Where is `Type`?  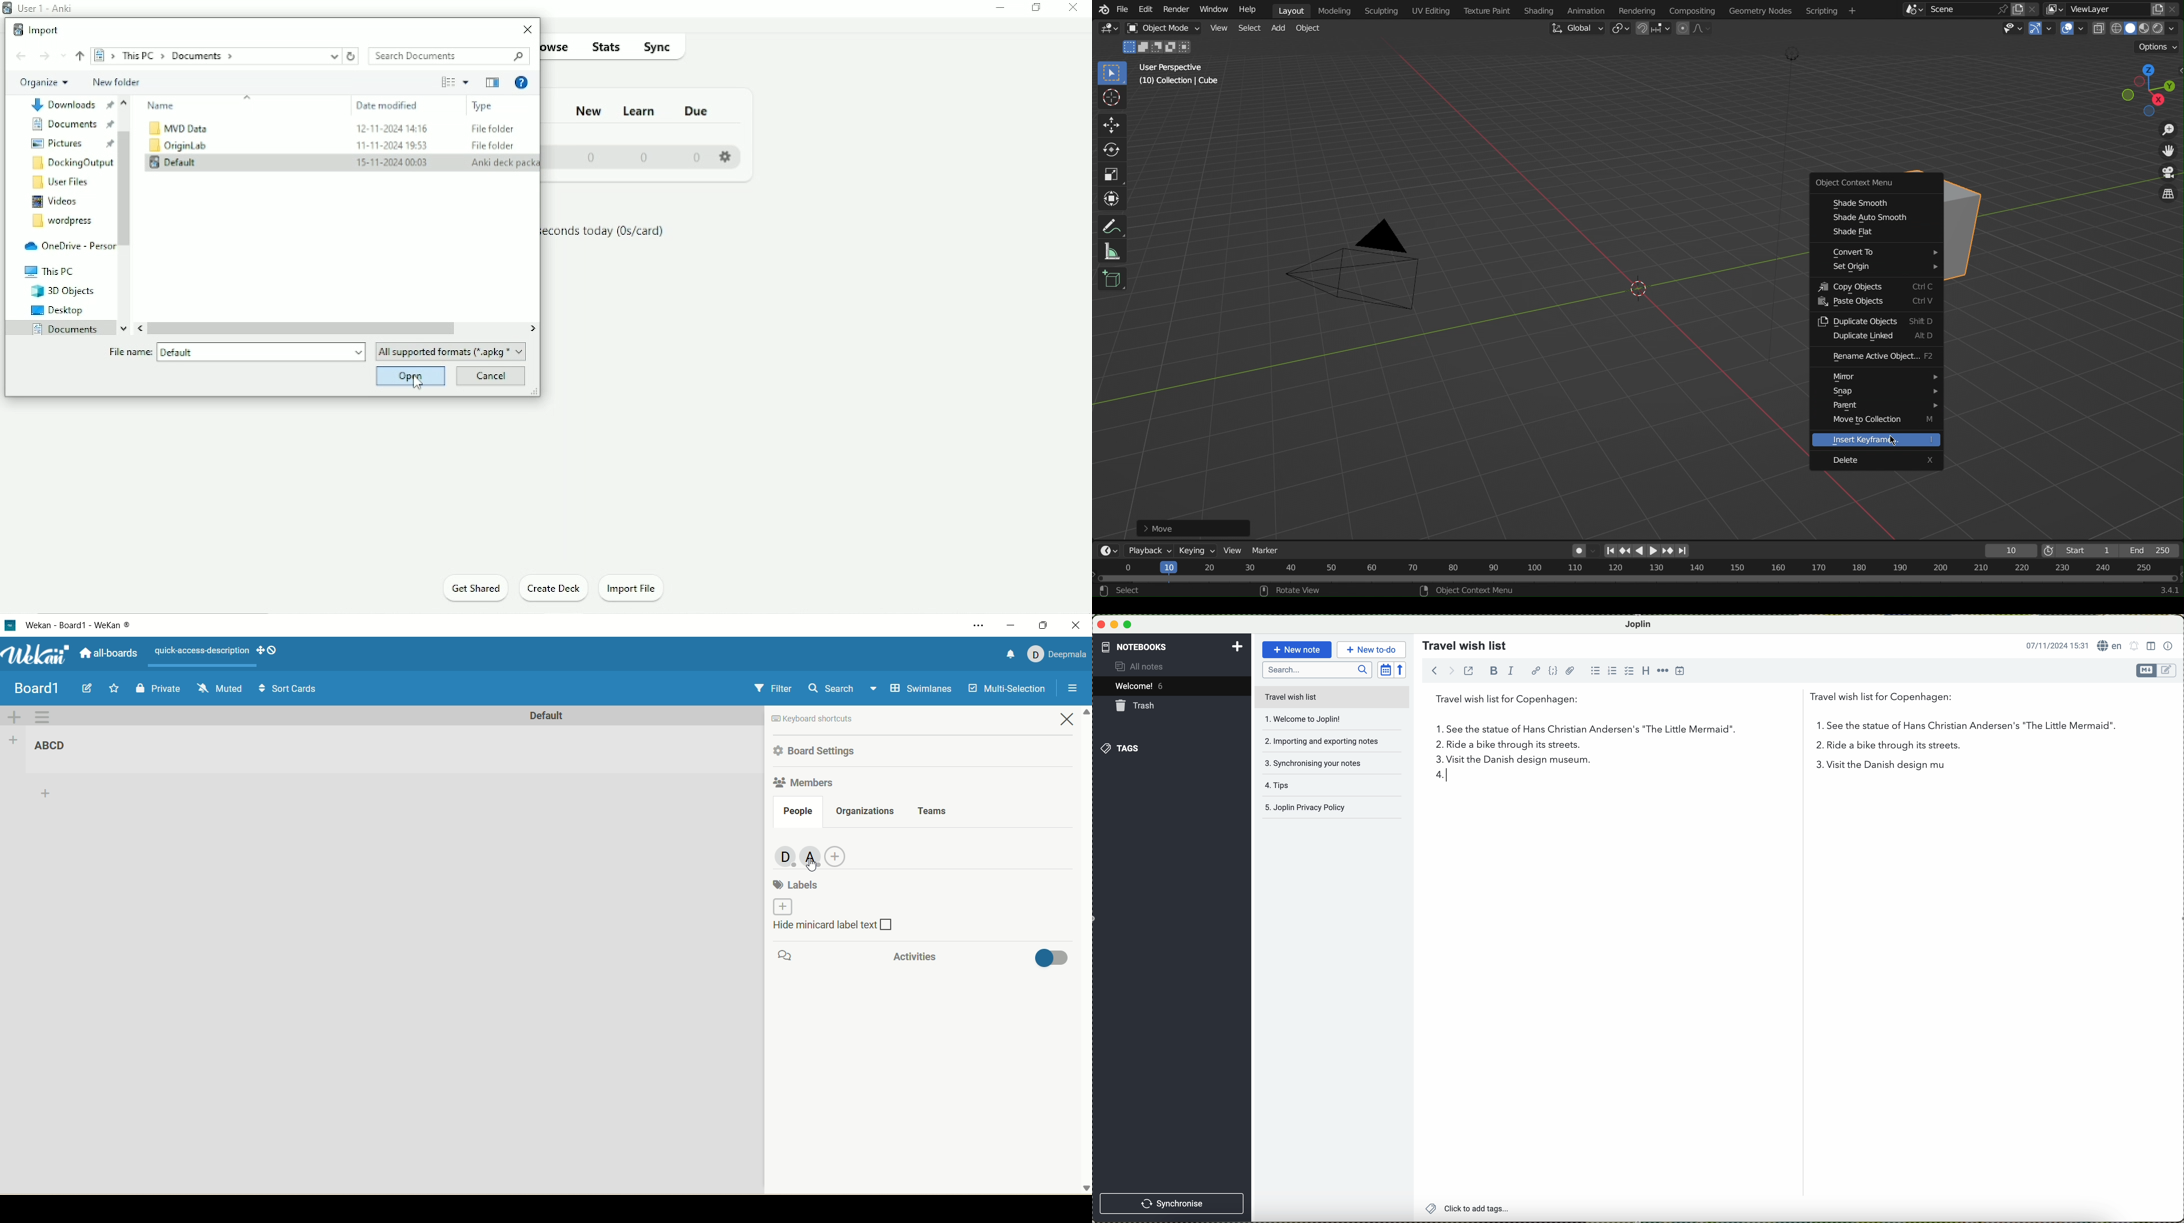 Type is located at coordinates (483, 106).